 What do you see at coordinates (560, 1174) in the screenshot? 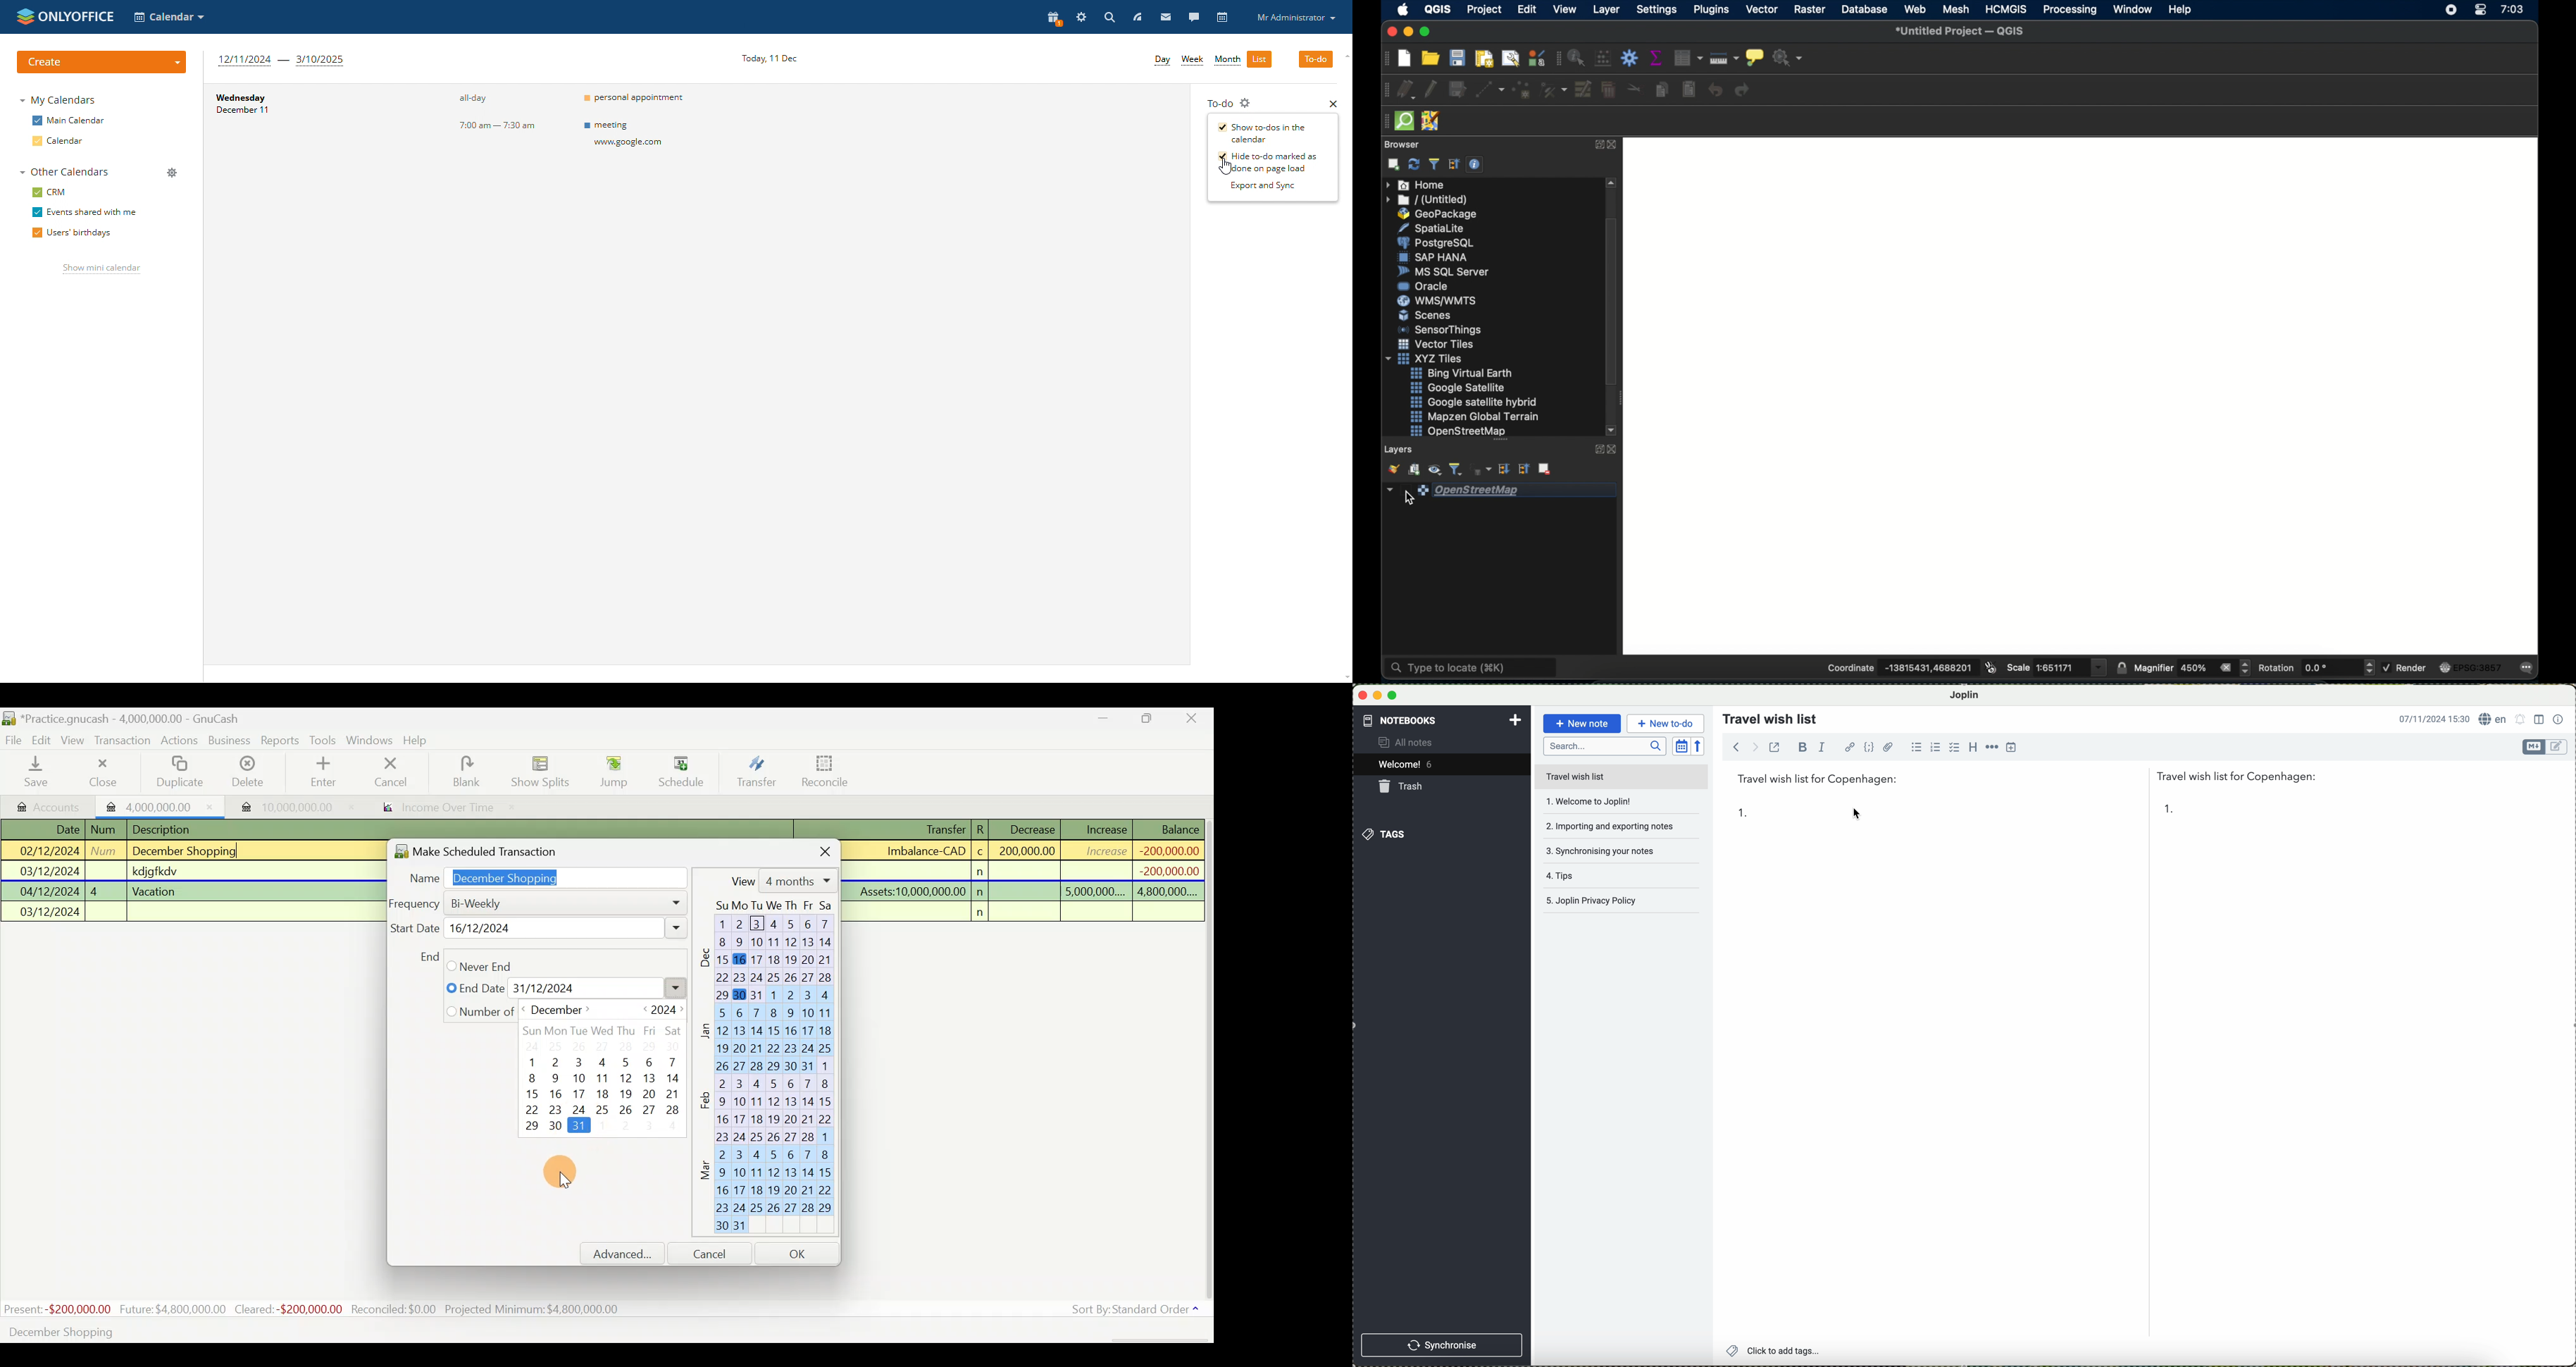
I see `Cursor` at bounding box center [560, 1174].